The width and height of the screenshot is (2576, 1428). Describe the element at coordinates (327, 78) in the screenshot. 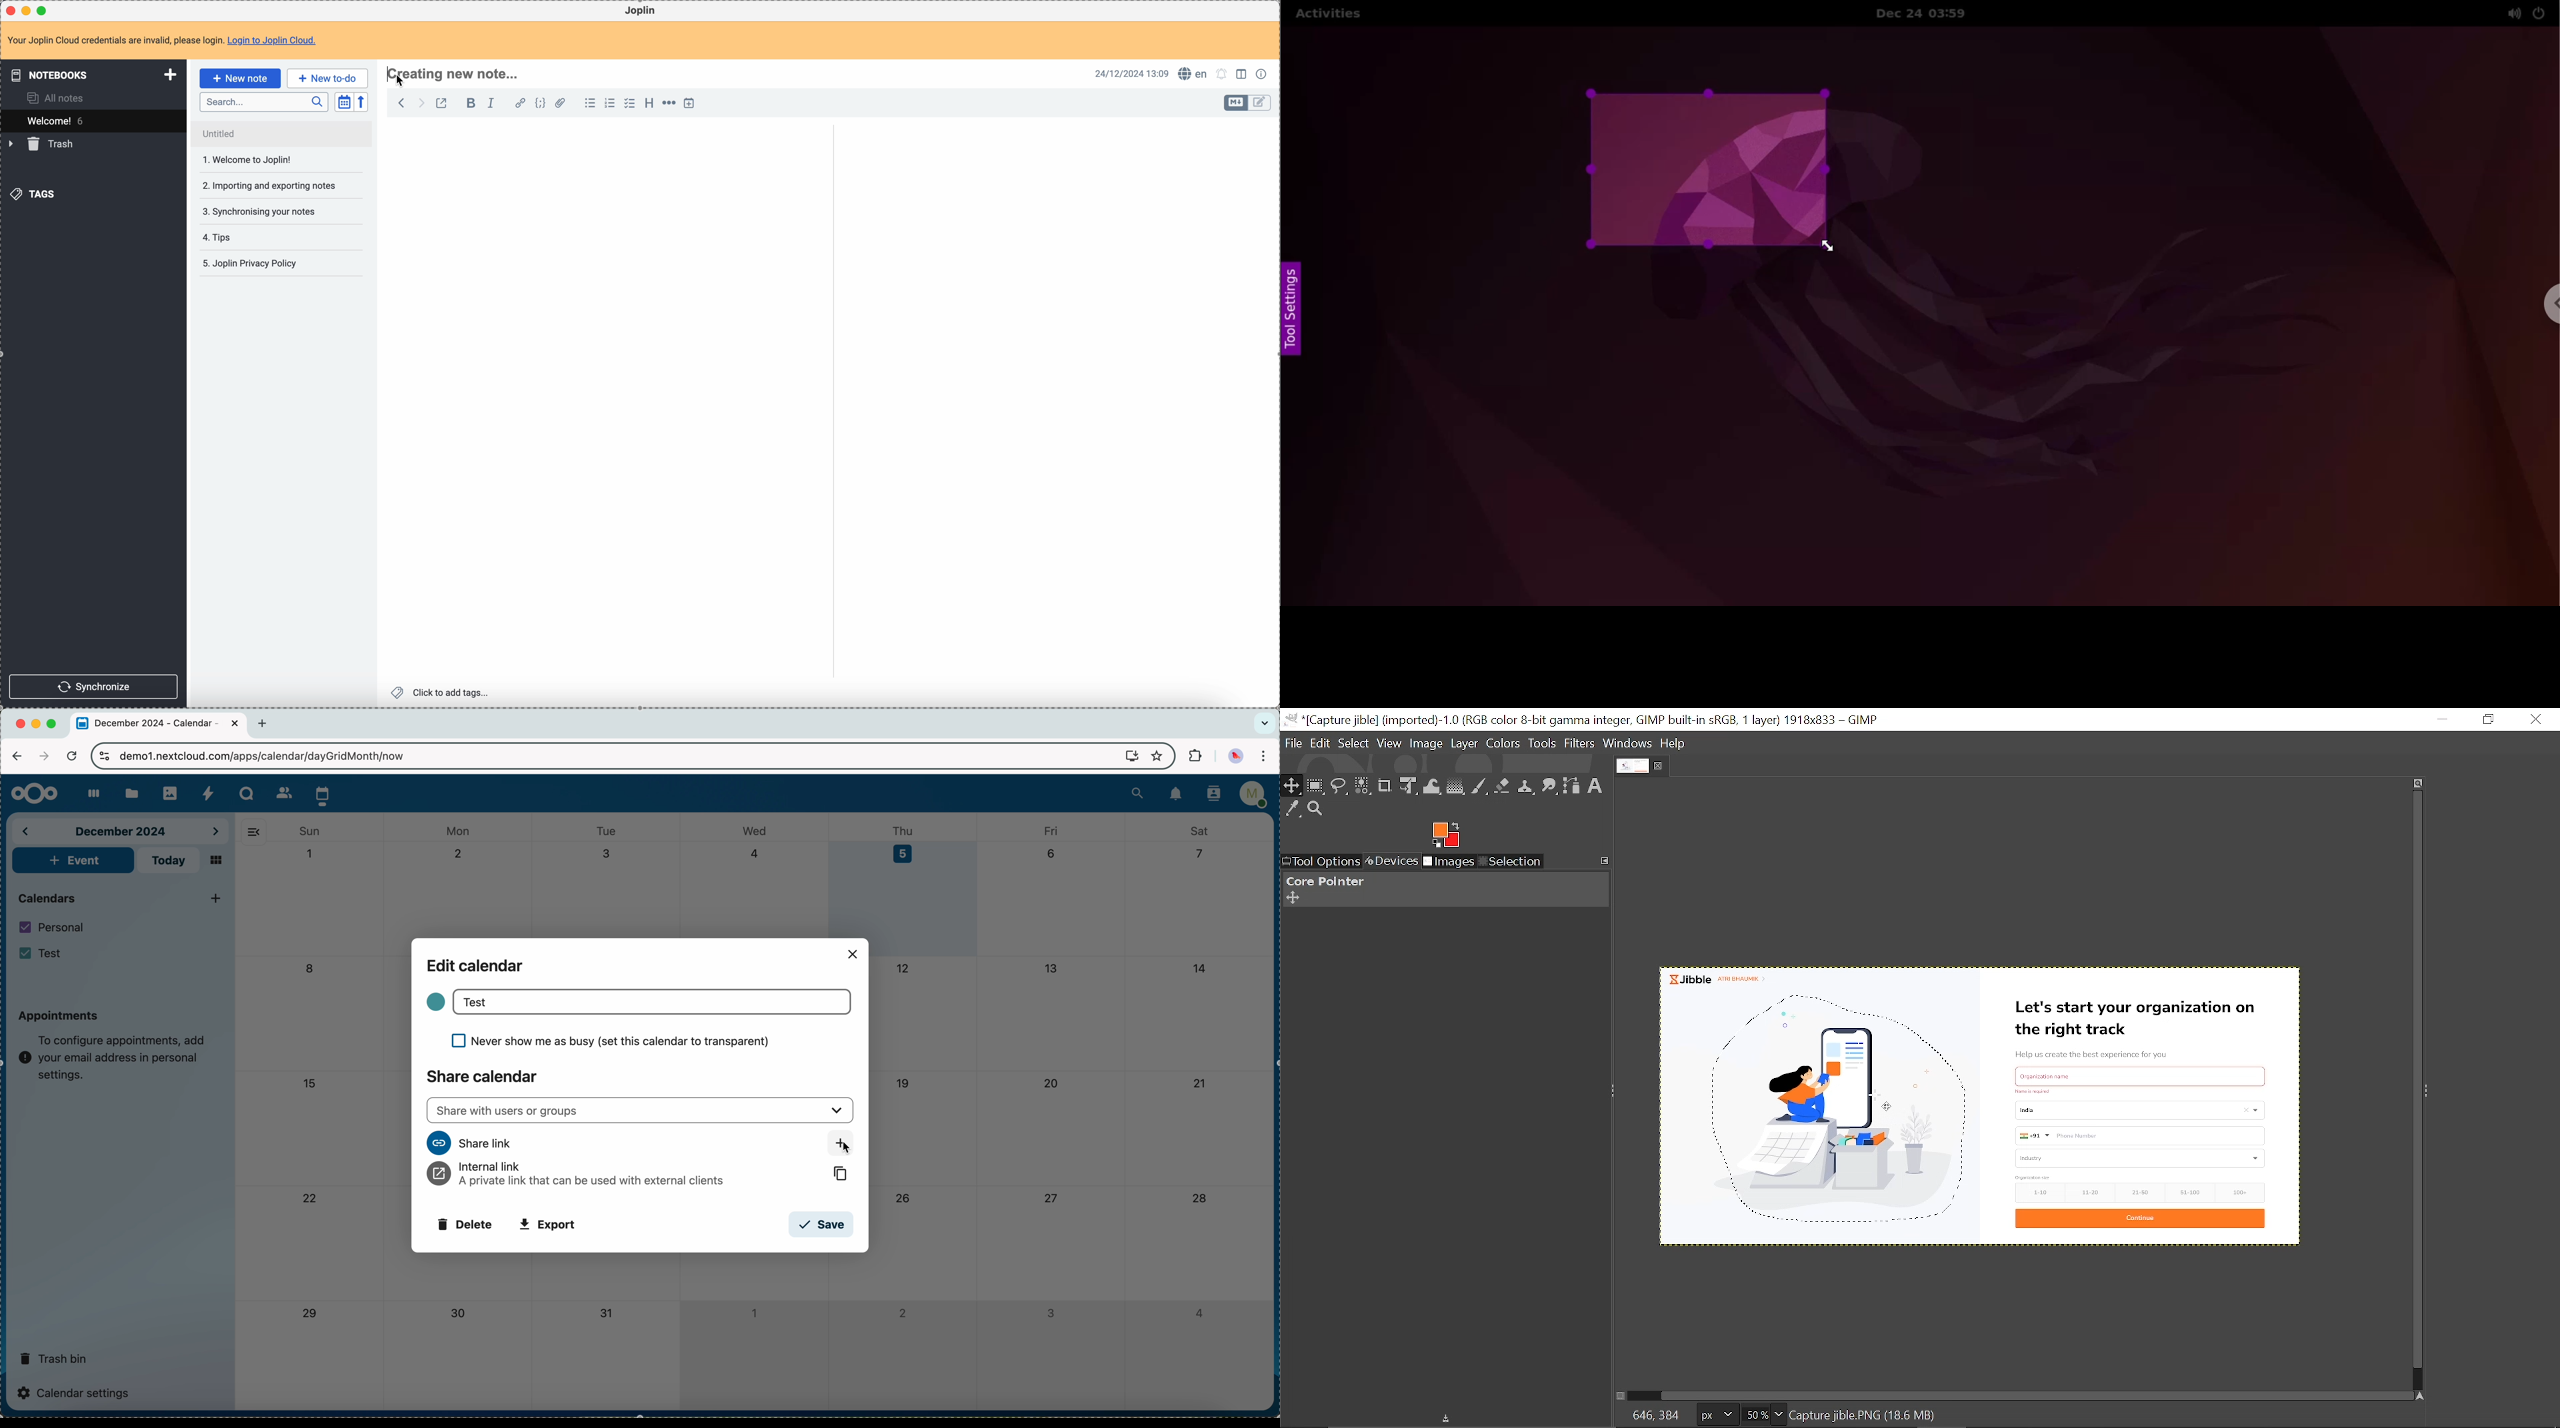

I see `new to-do` at that location.